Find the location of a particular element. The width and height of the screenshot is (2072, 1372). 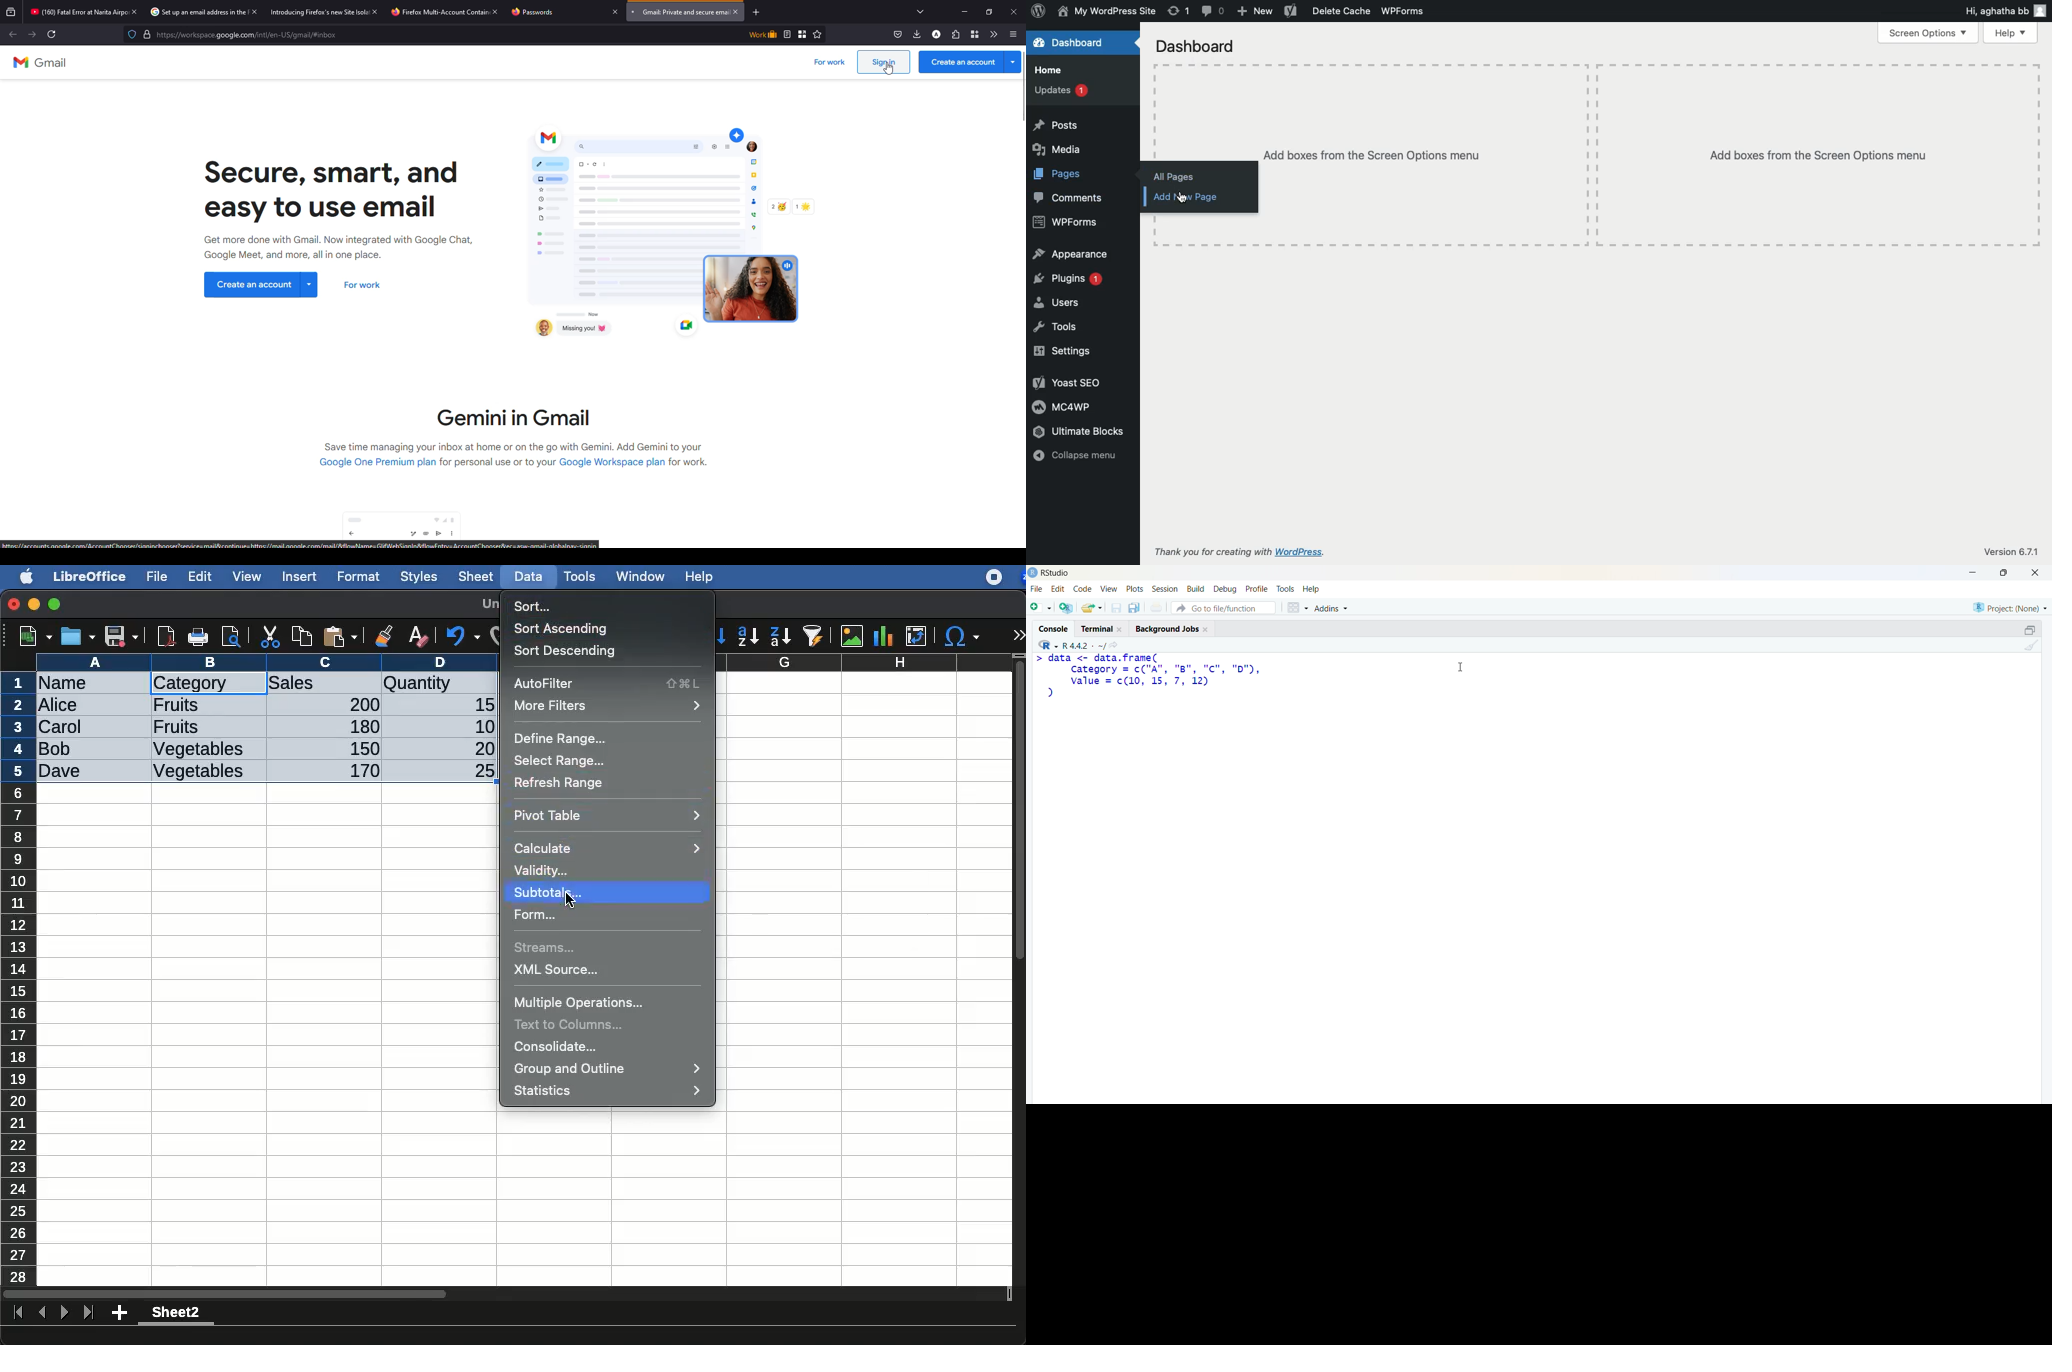

special characters is located at coordinates (960, 636).